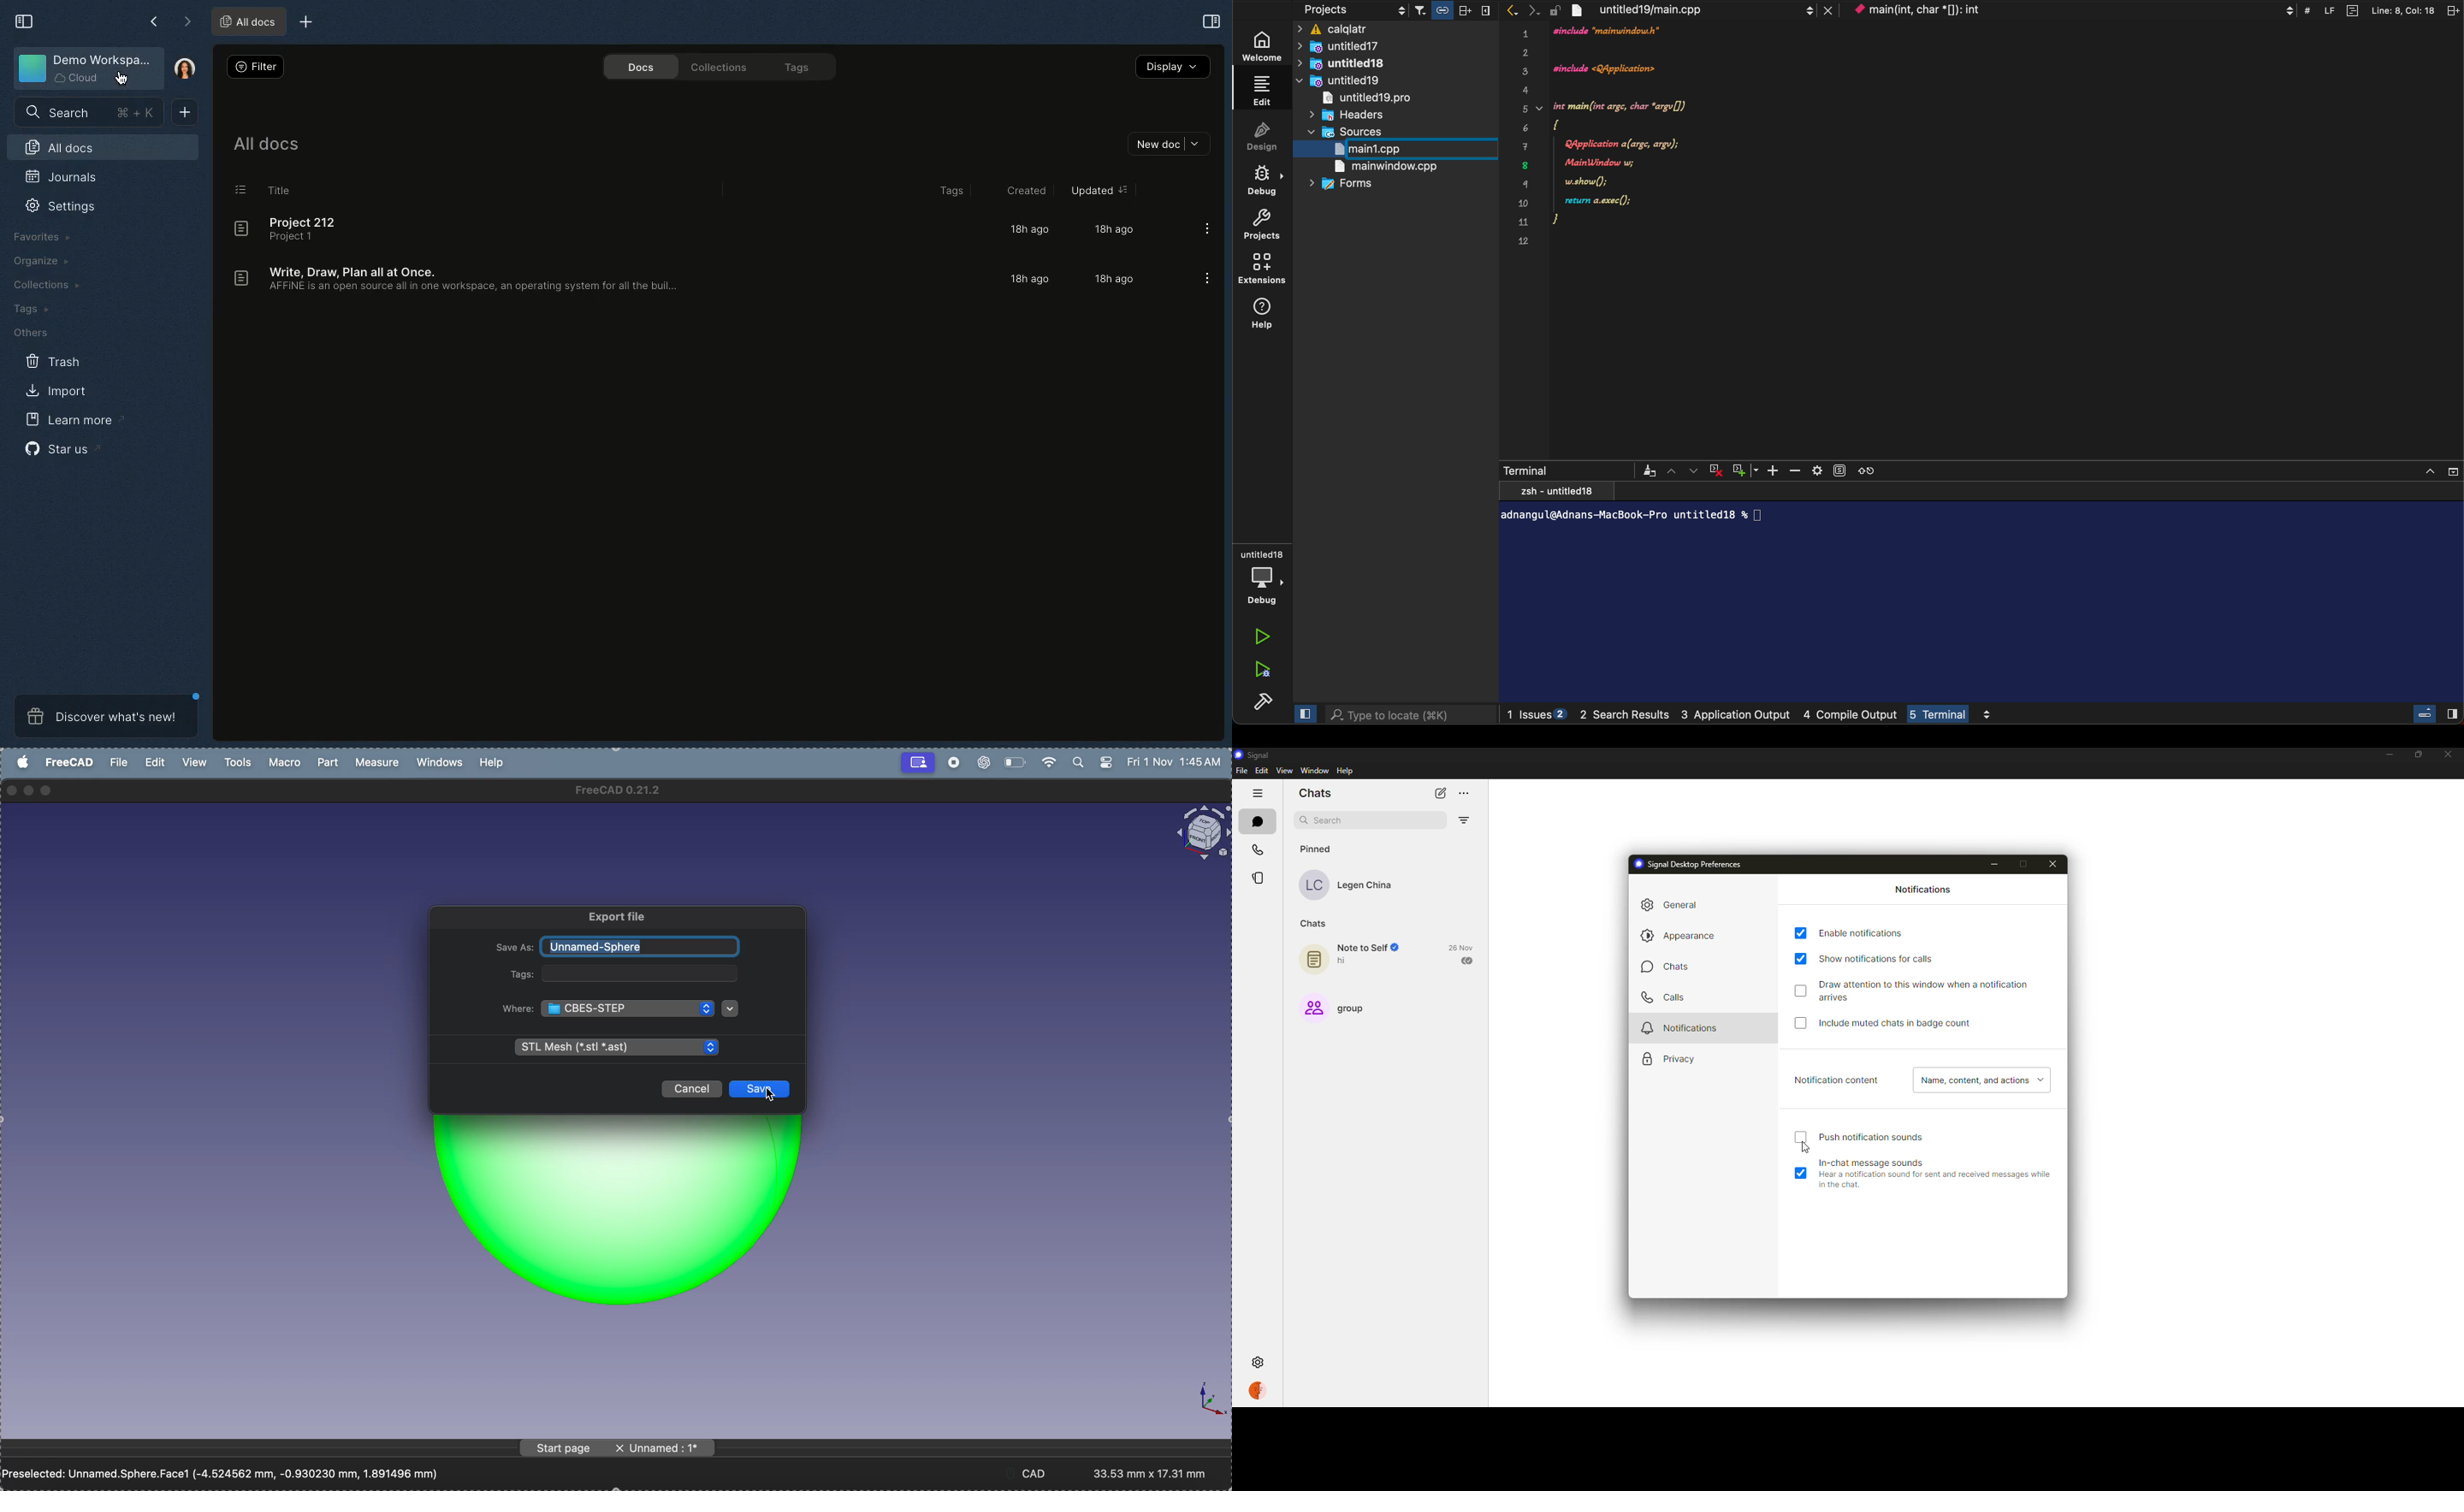  What do you see at coordinates (1979, 592) in the screenshot?
I see `` at bounding box center [1979, 592].